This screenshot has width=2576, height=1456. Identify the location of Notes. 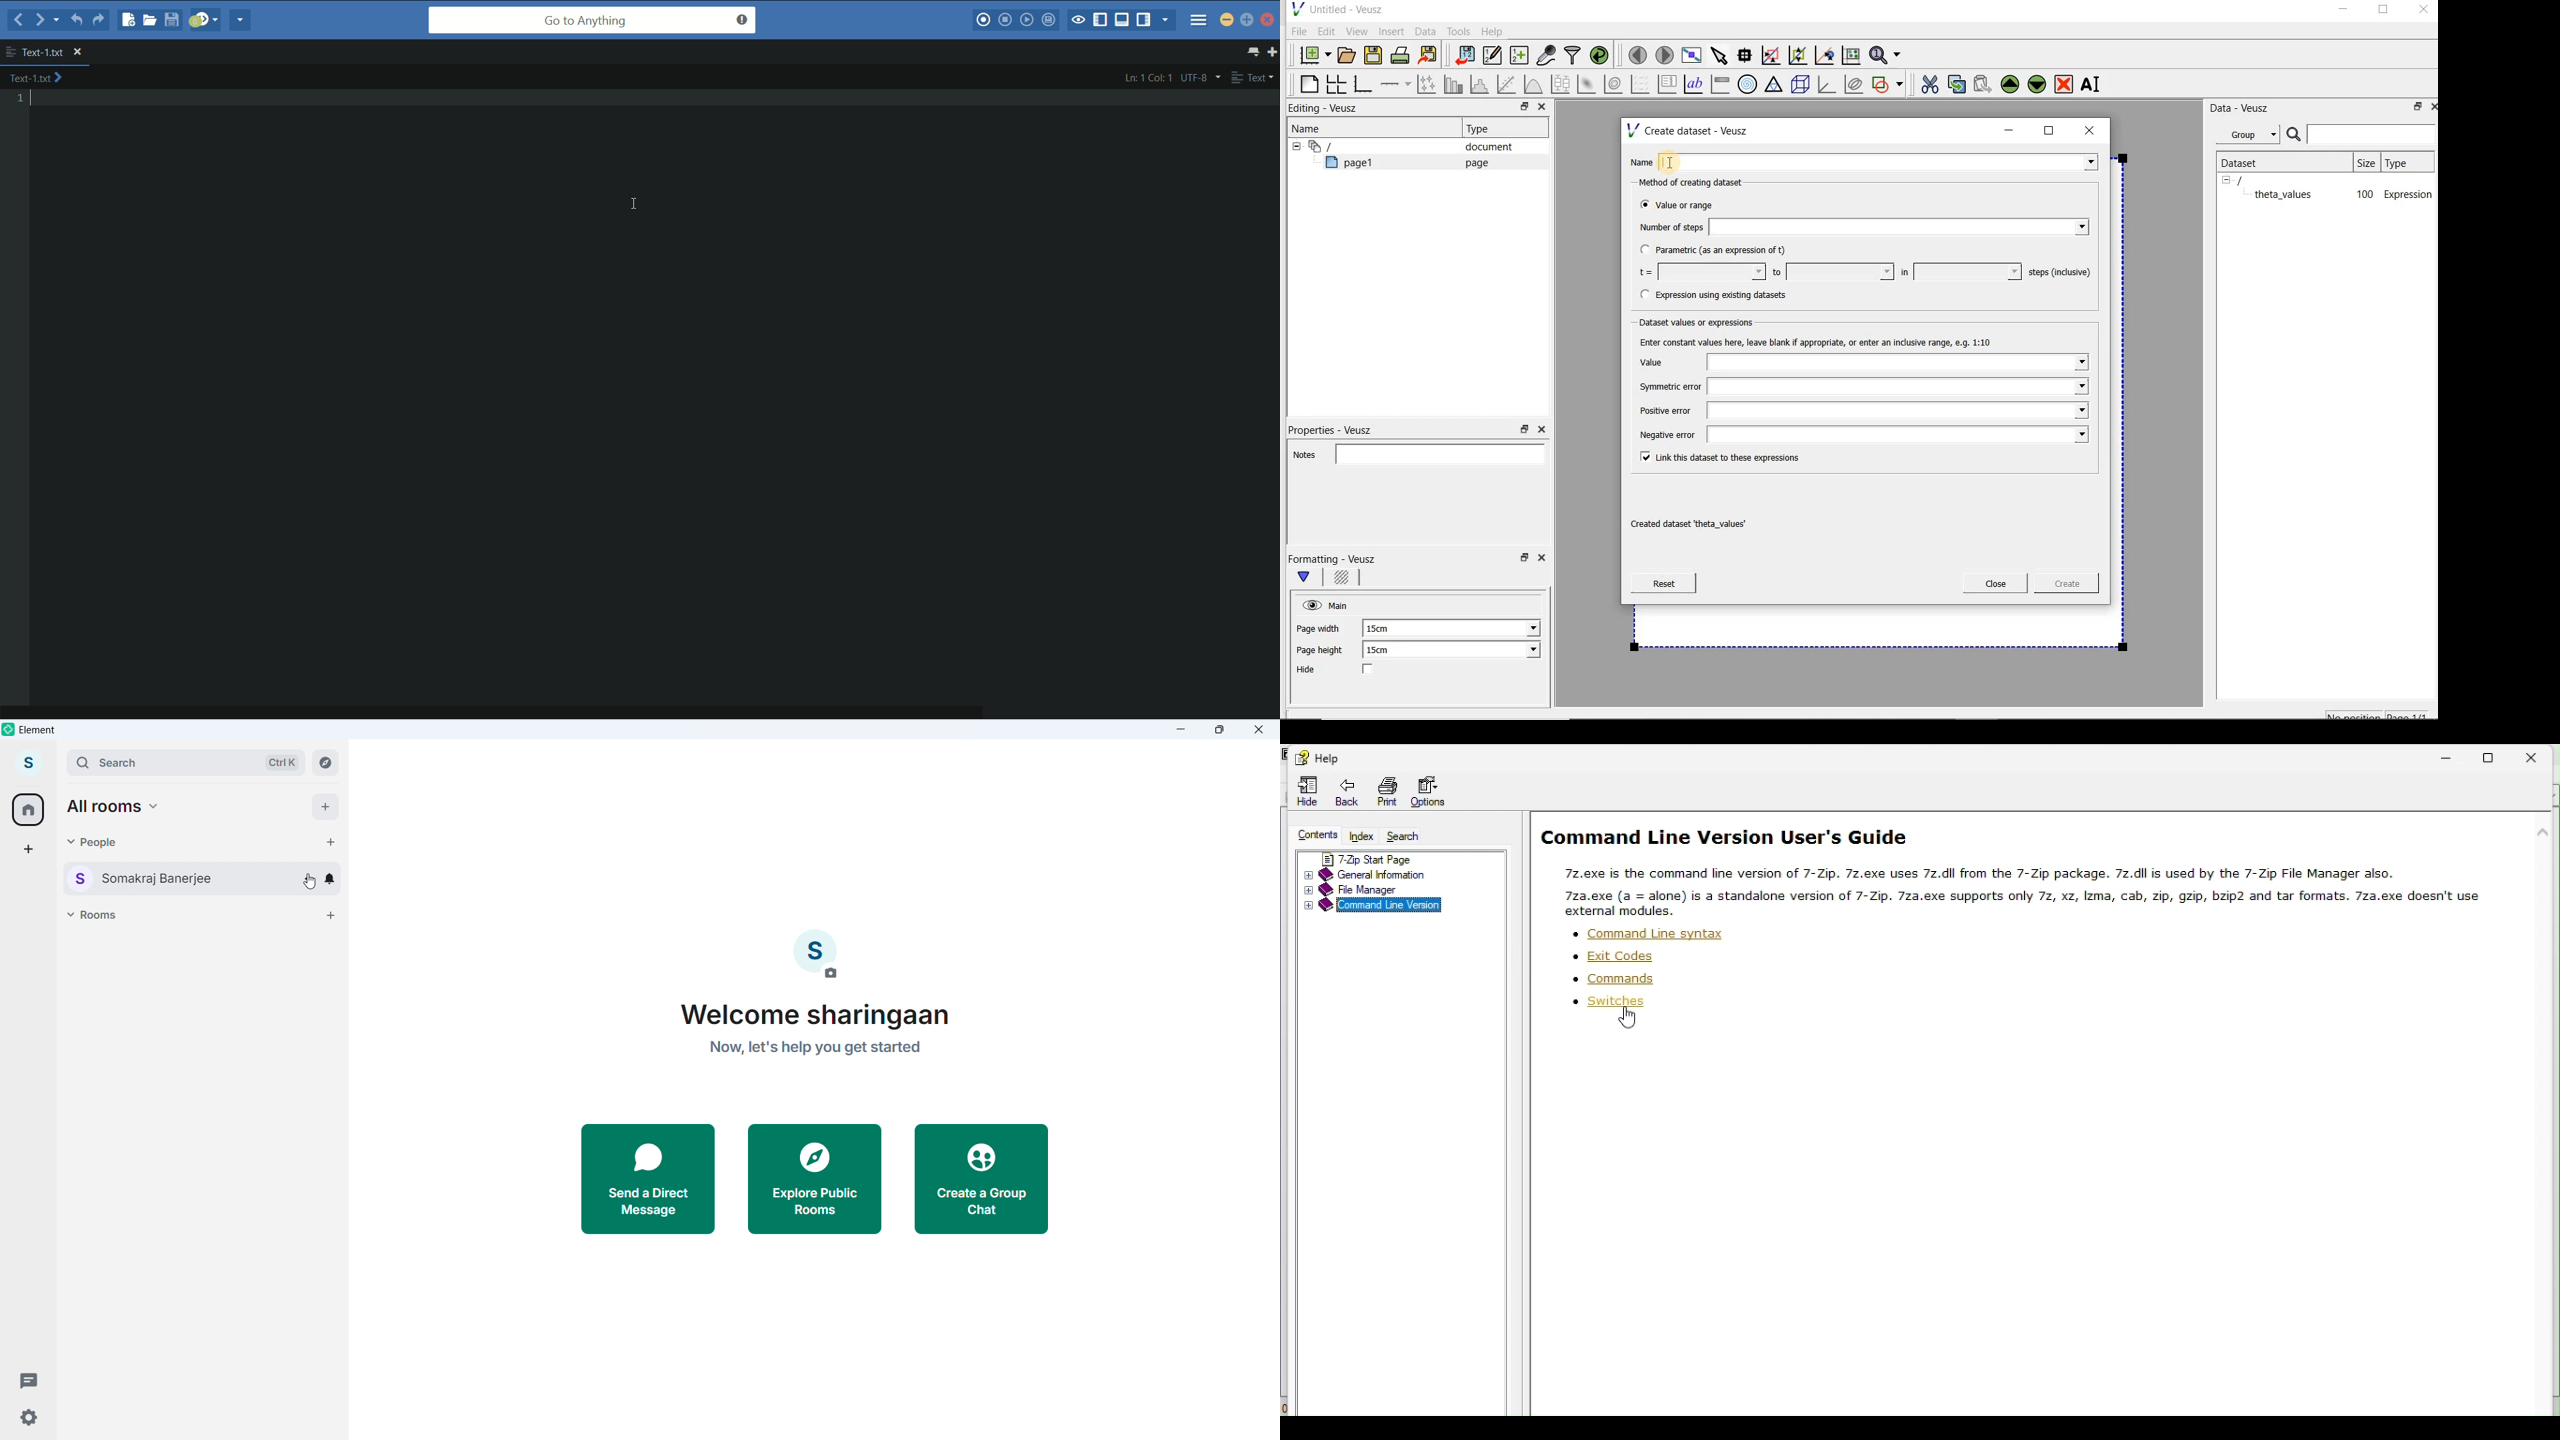
(1414, 452).